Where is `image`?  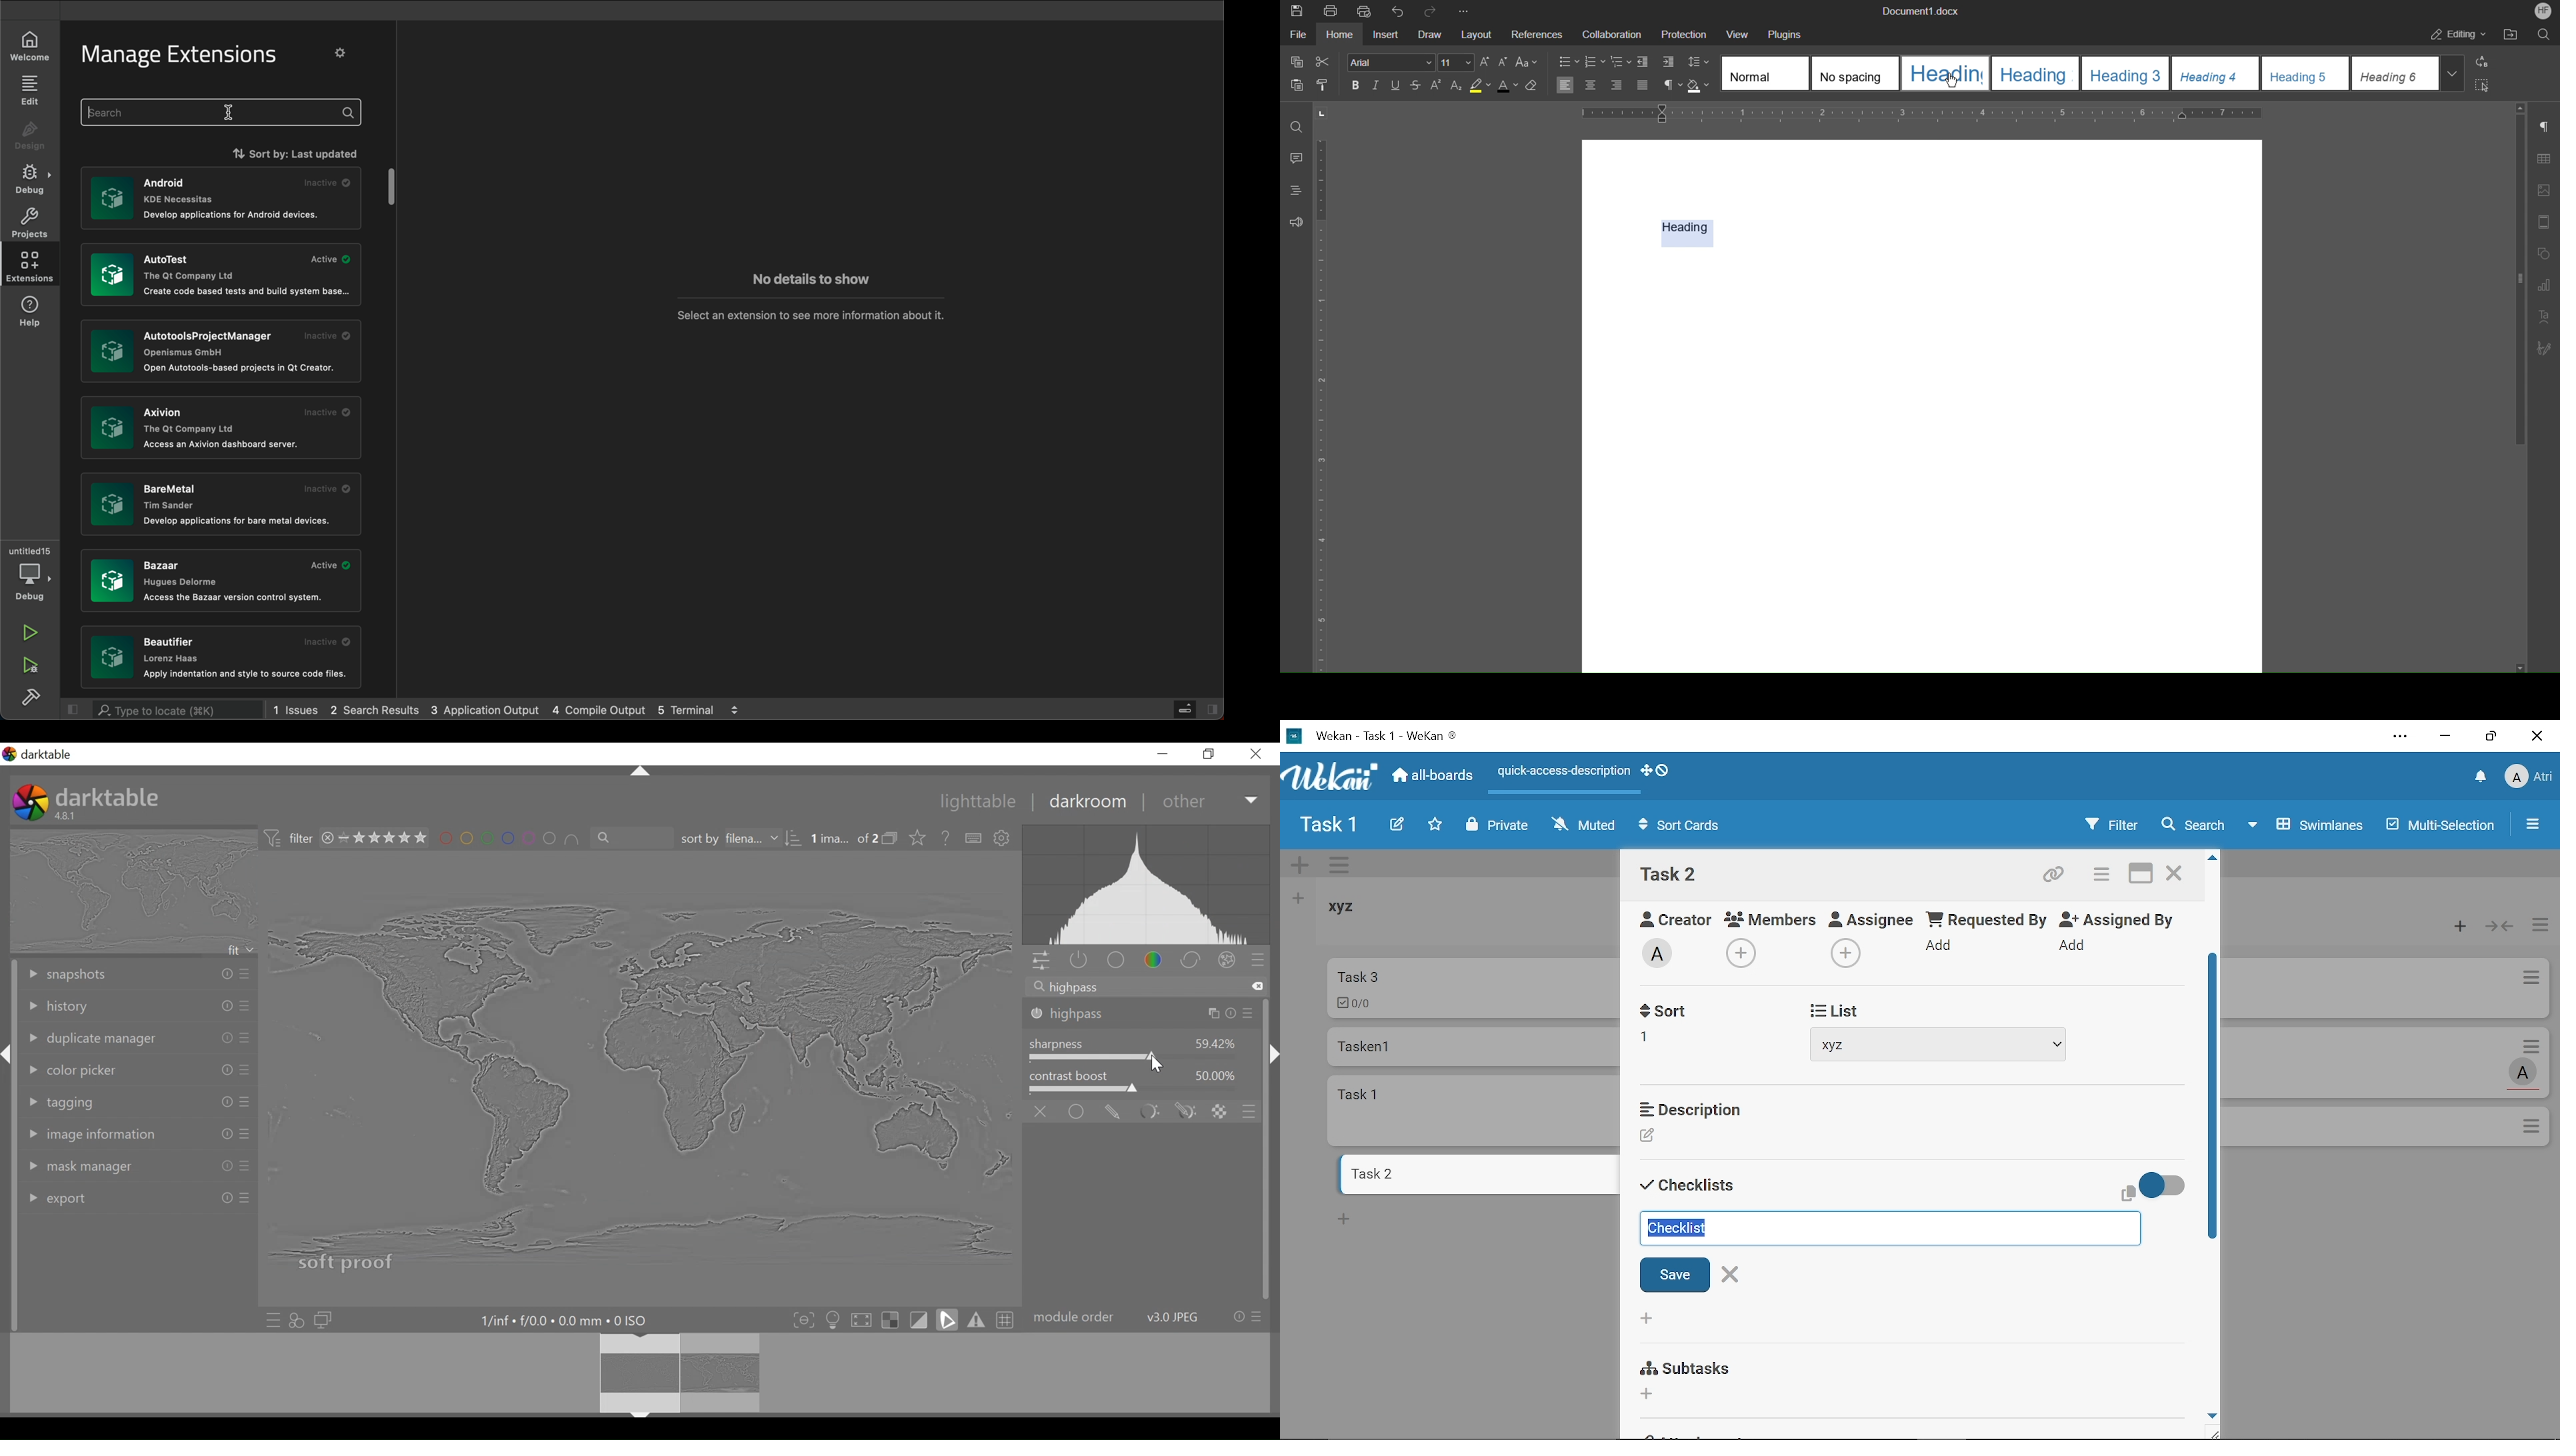
image is located at coordinates (113, 429).